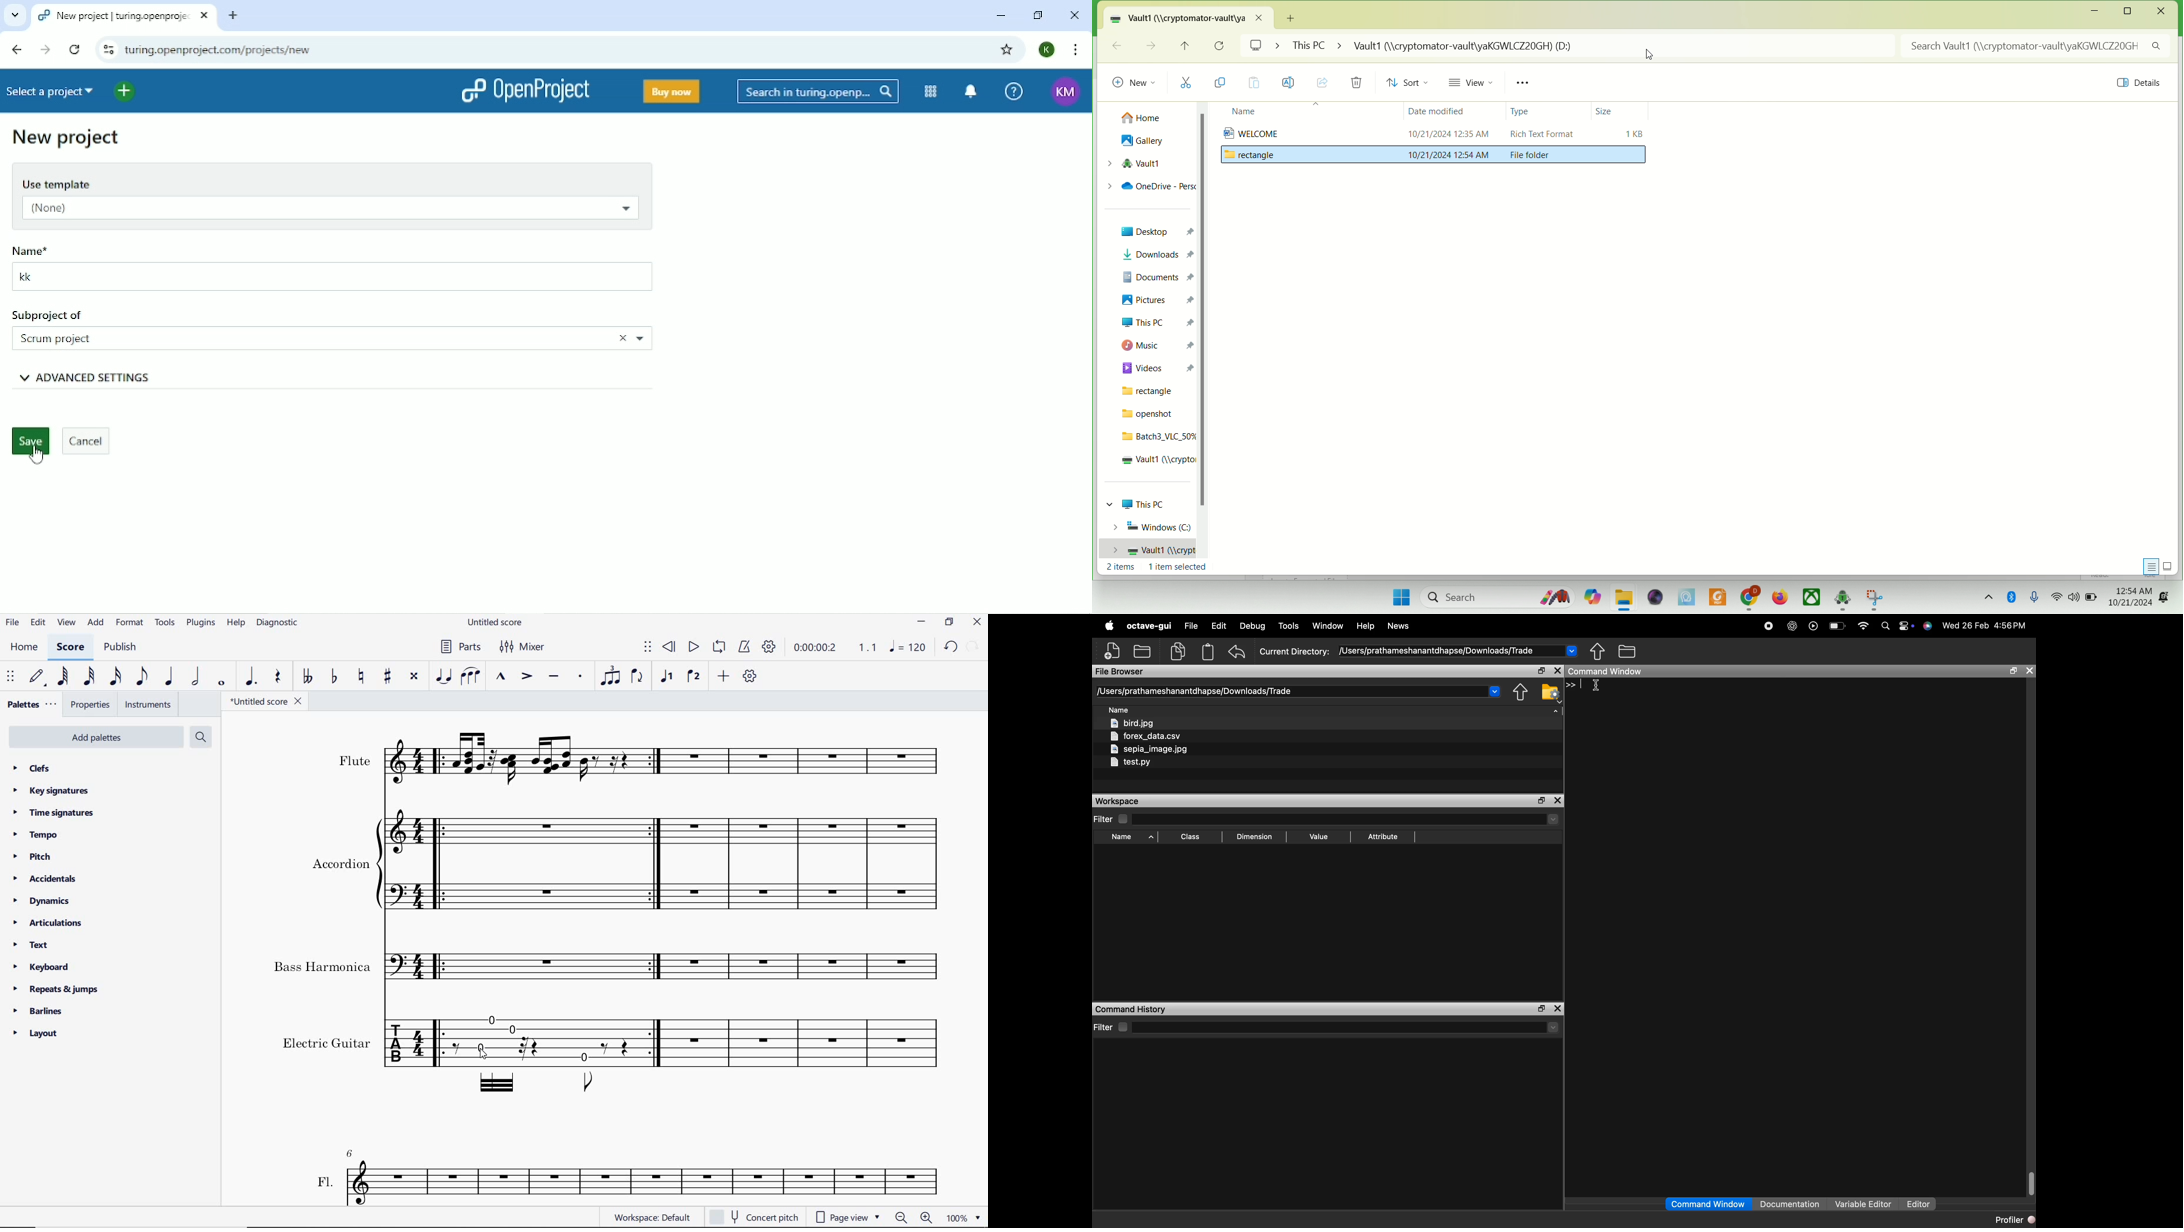 The height and width of the screenshot is (1232, 2184). Describe the element at coordinates (389, 676) in the screenshot. I see `toggle sharp` at that location.